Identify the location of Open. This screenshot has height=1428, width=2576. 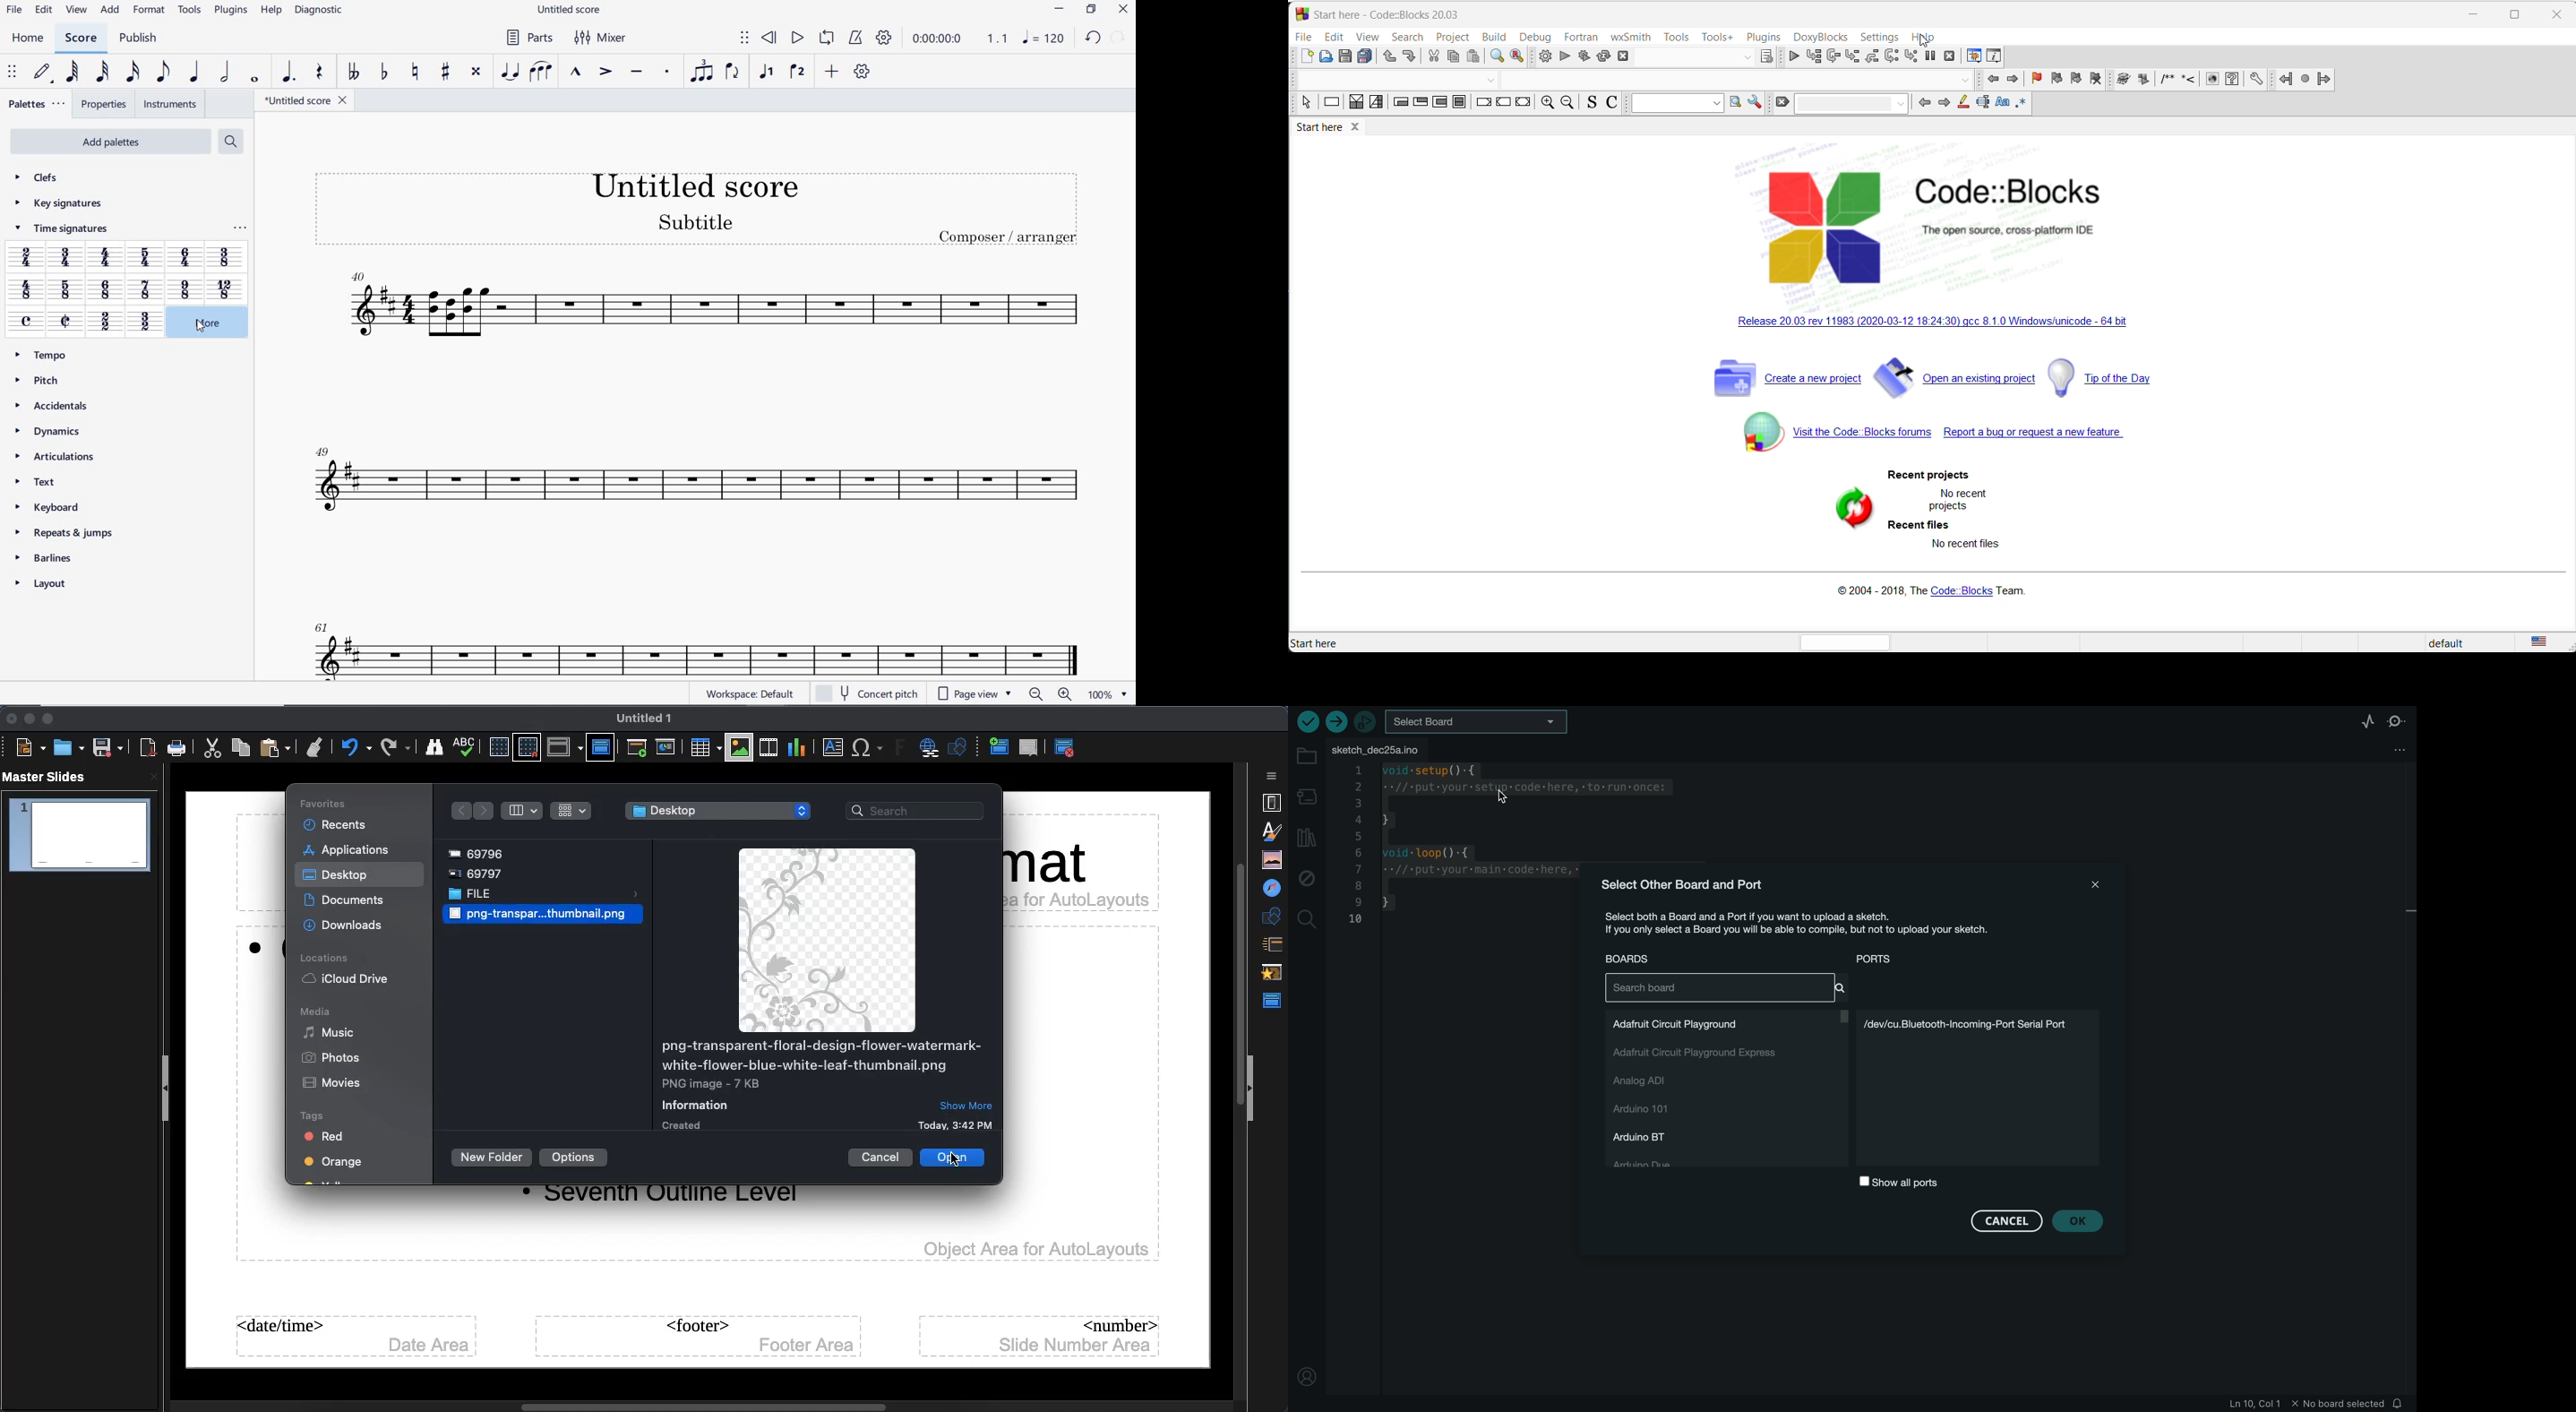
(950, 1158).